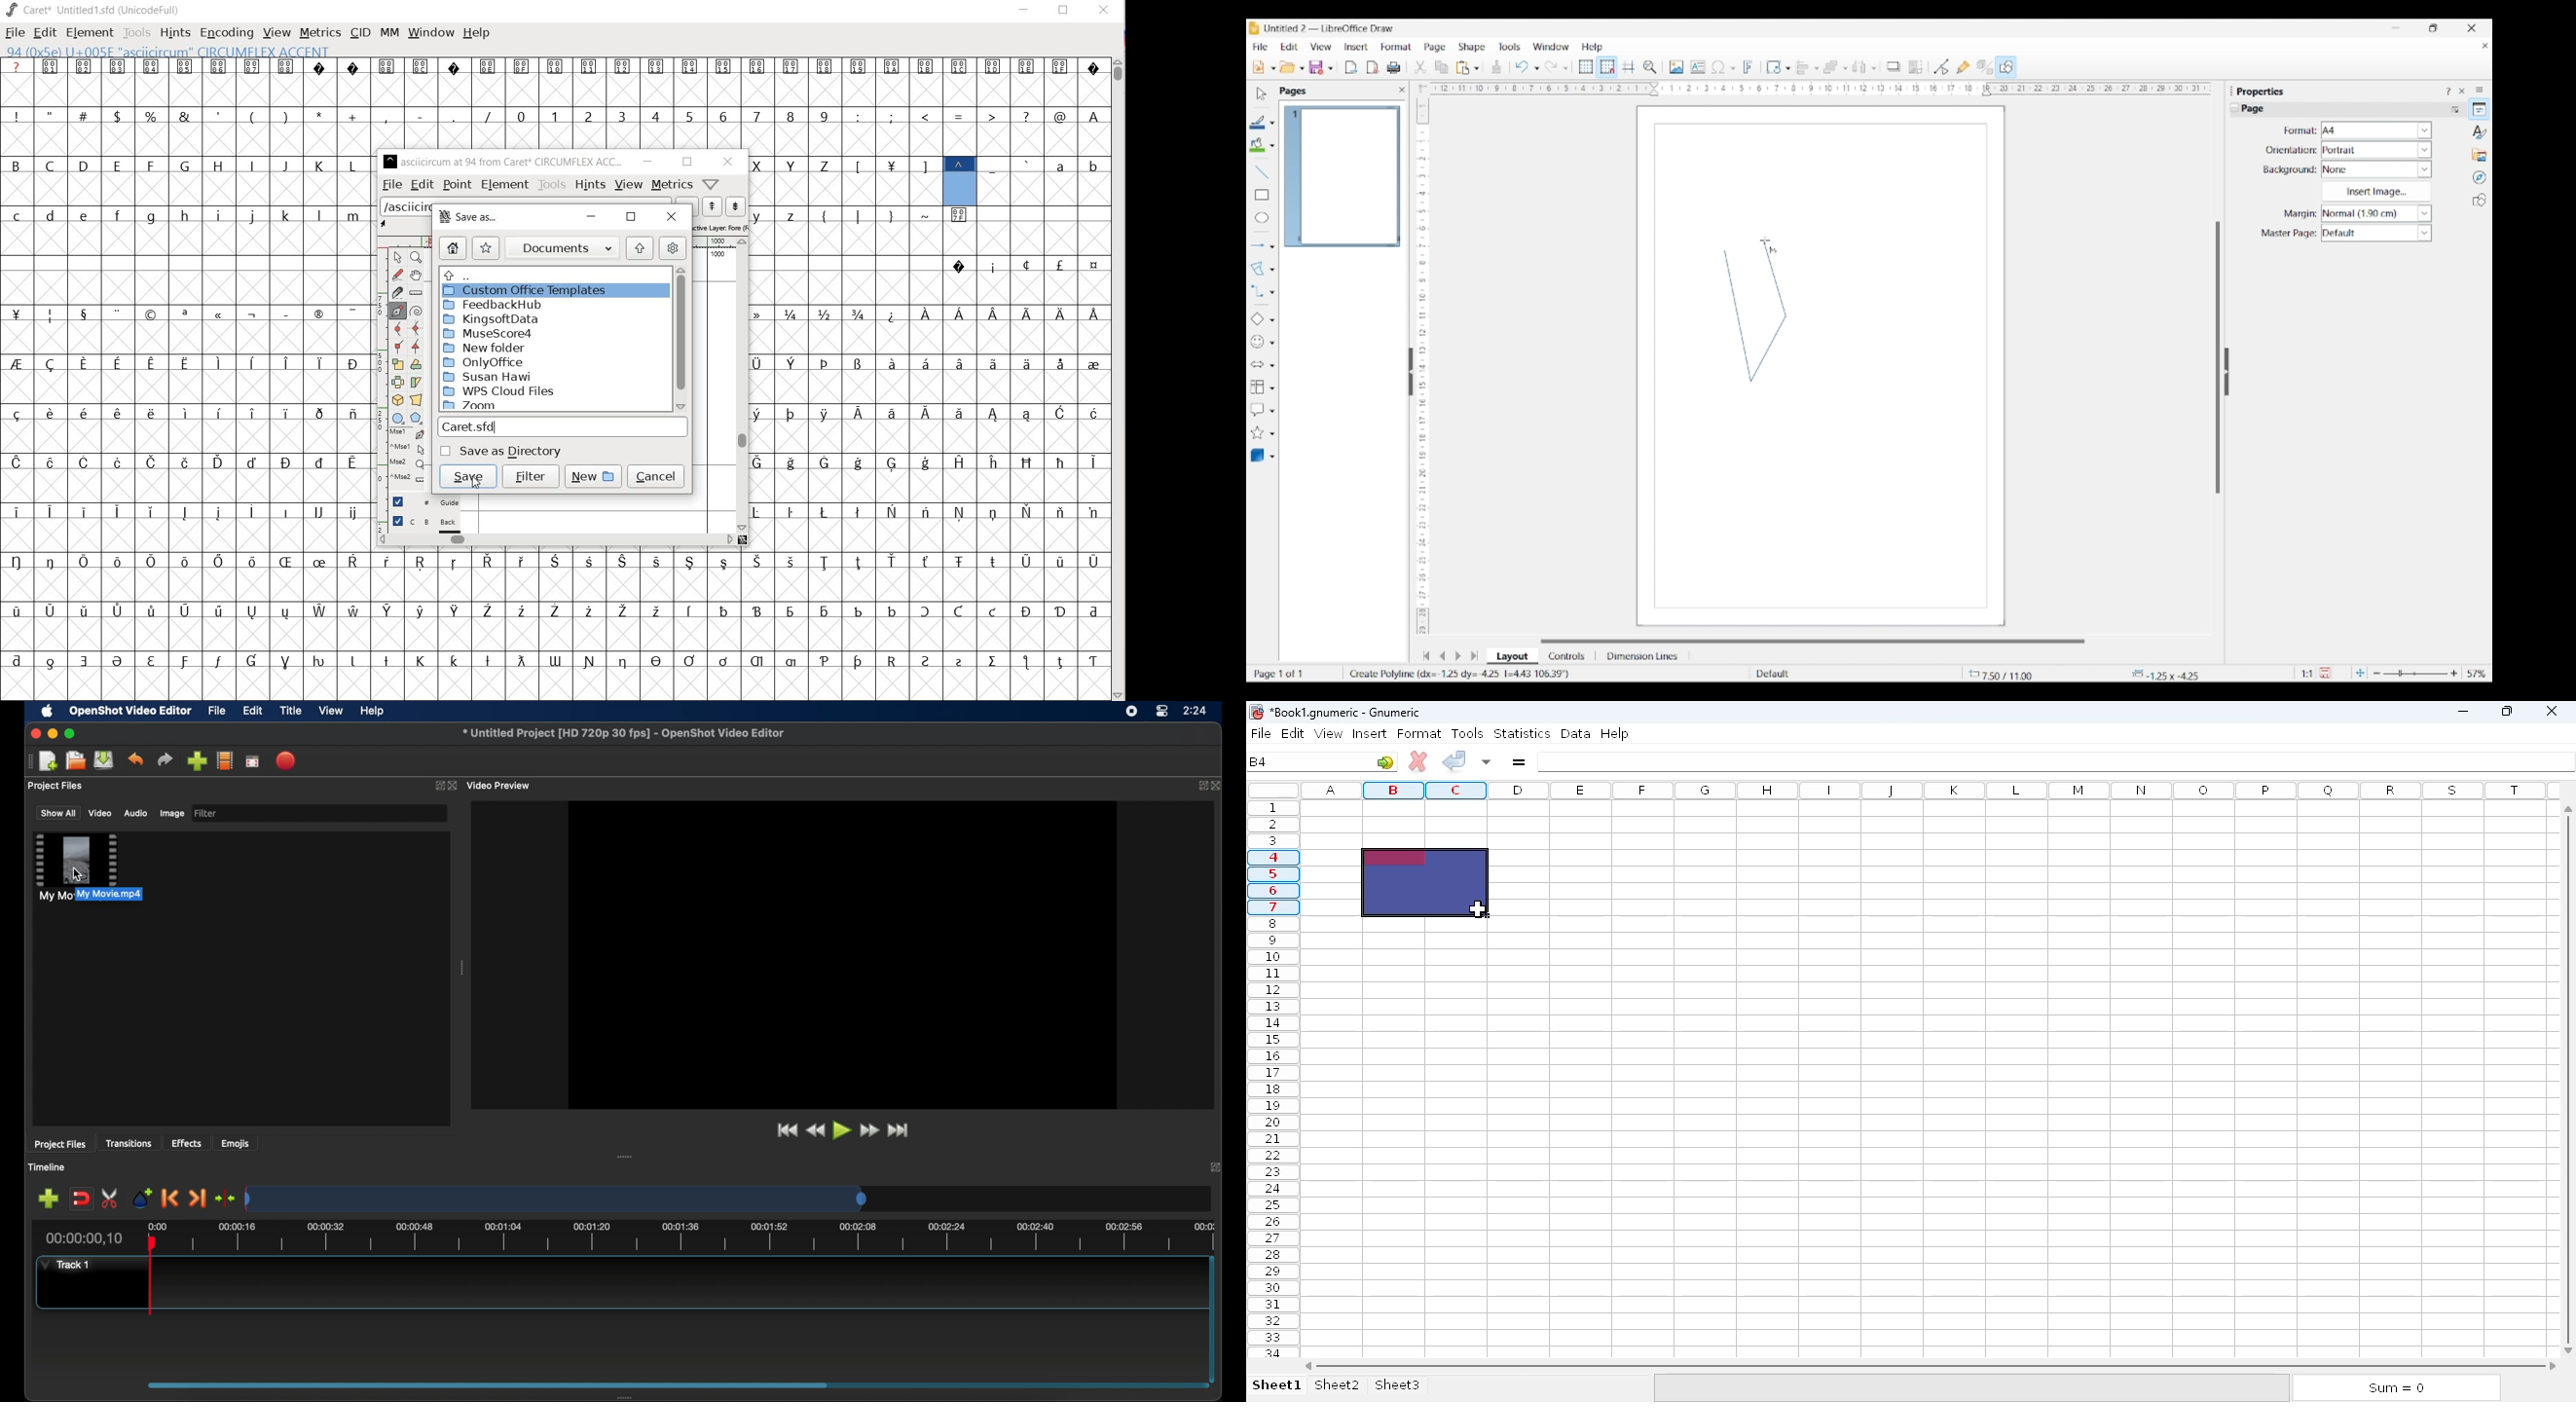 The height and width of the screenshot is (1428, 2576). What do you see at coordinates (56, 786) in the screenshot?
I see `project files` at bounding box center [56, 786].